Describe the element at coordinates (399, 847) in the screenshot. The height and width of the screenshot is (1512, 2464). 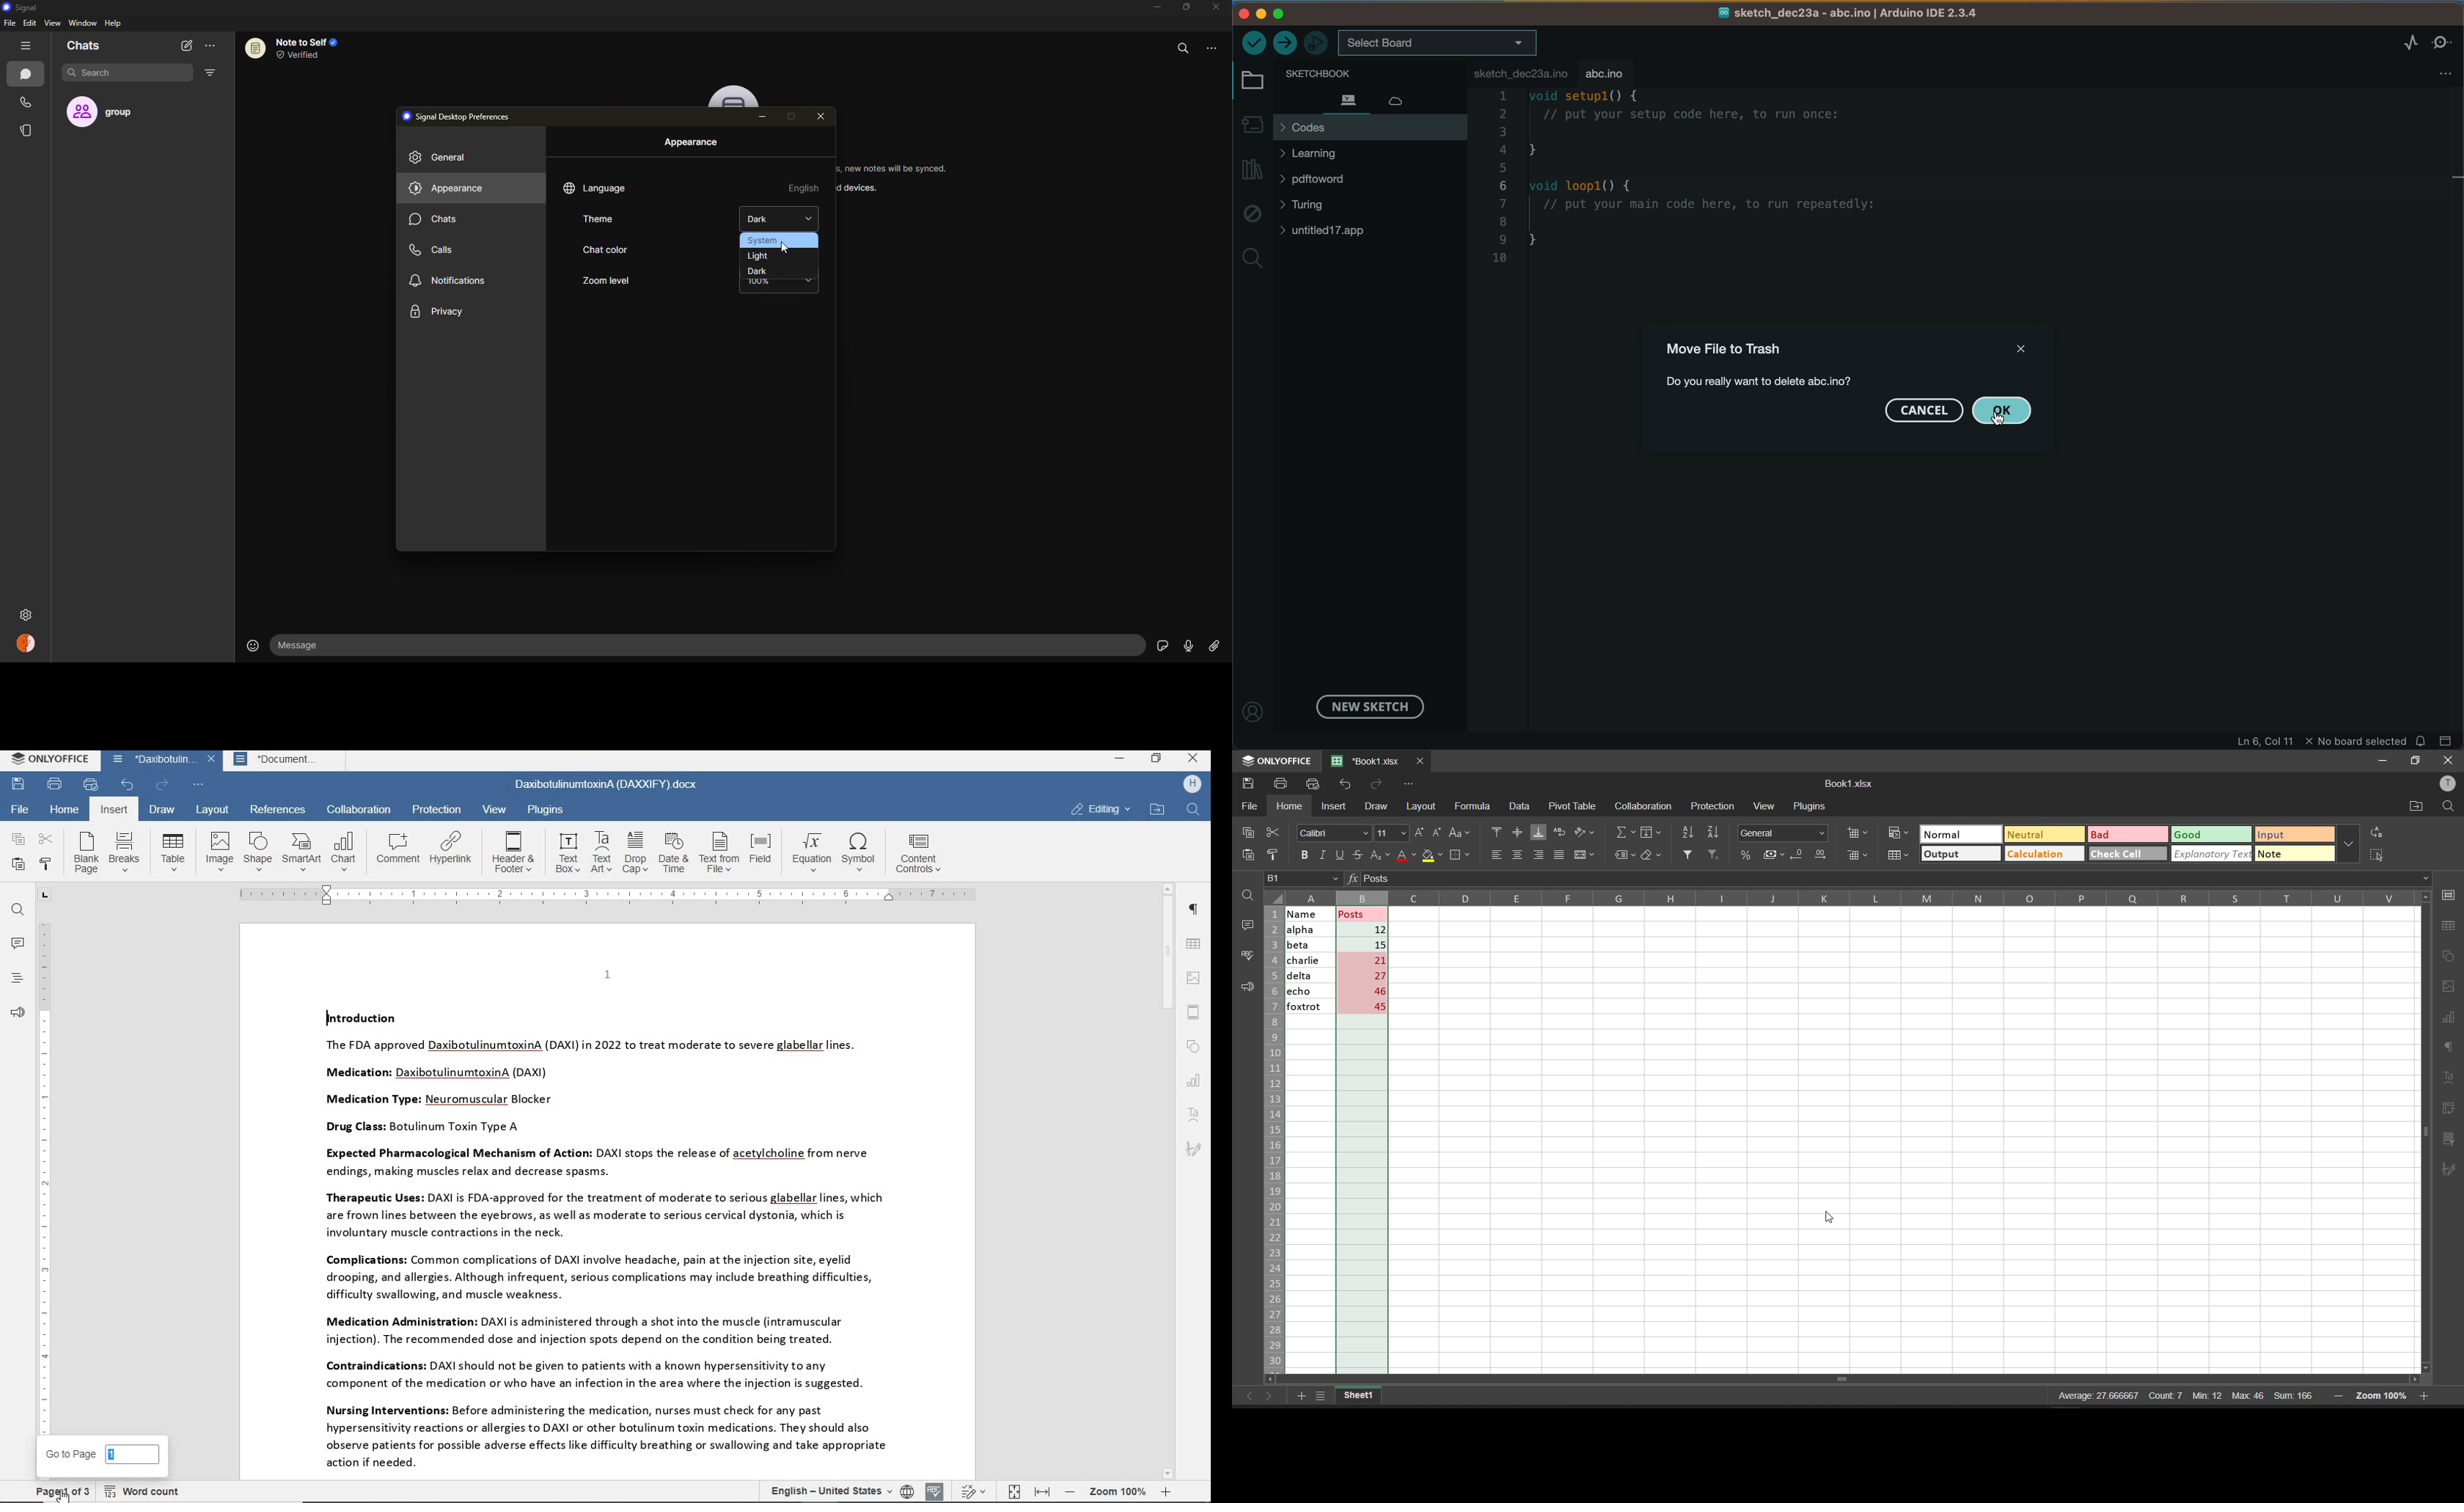
I see `comment` at that location.